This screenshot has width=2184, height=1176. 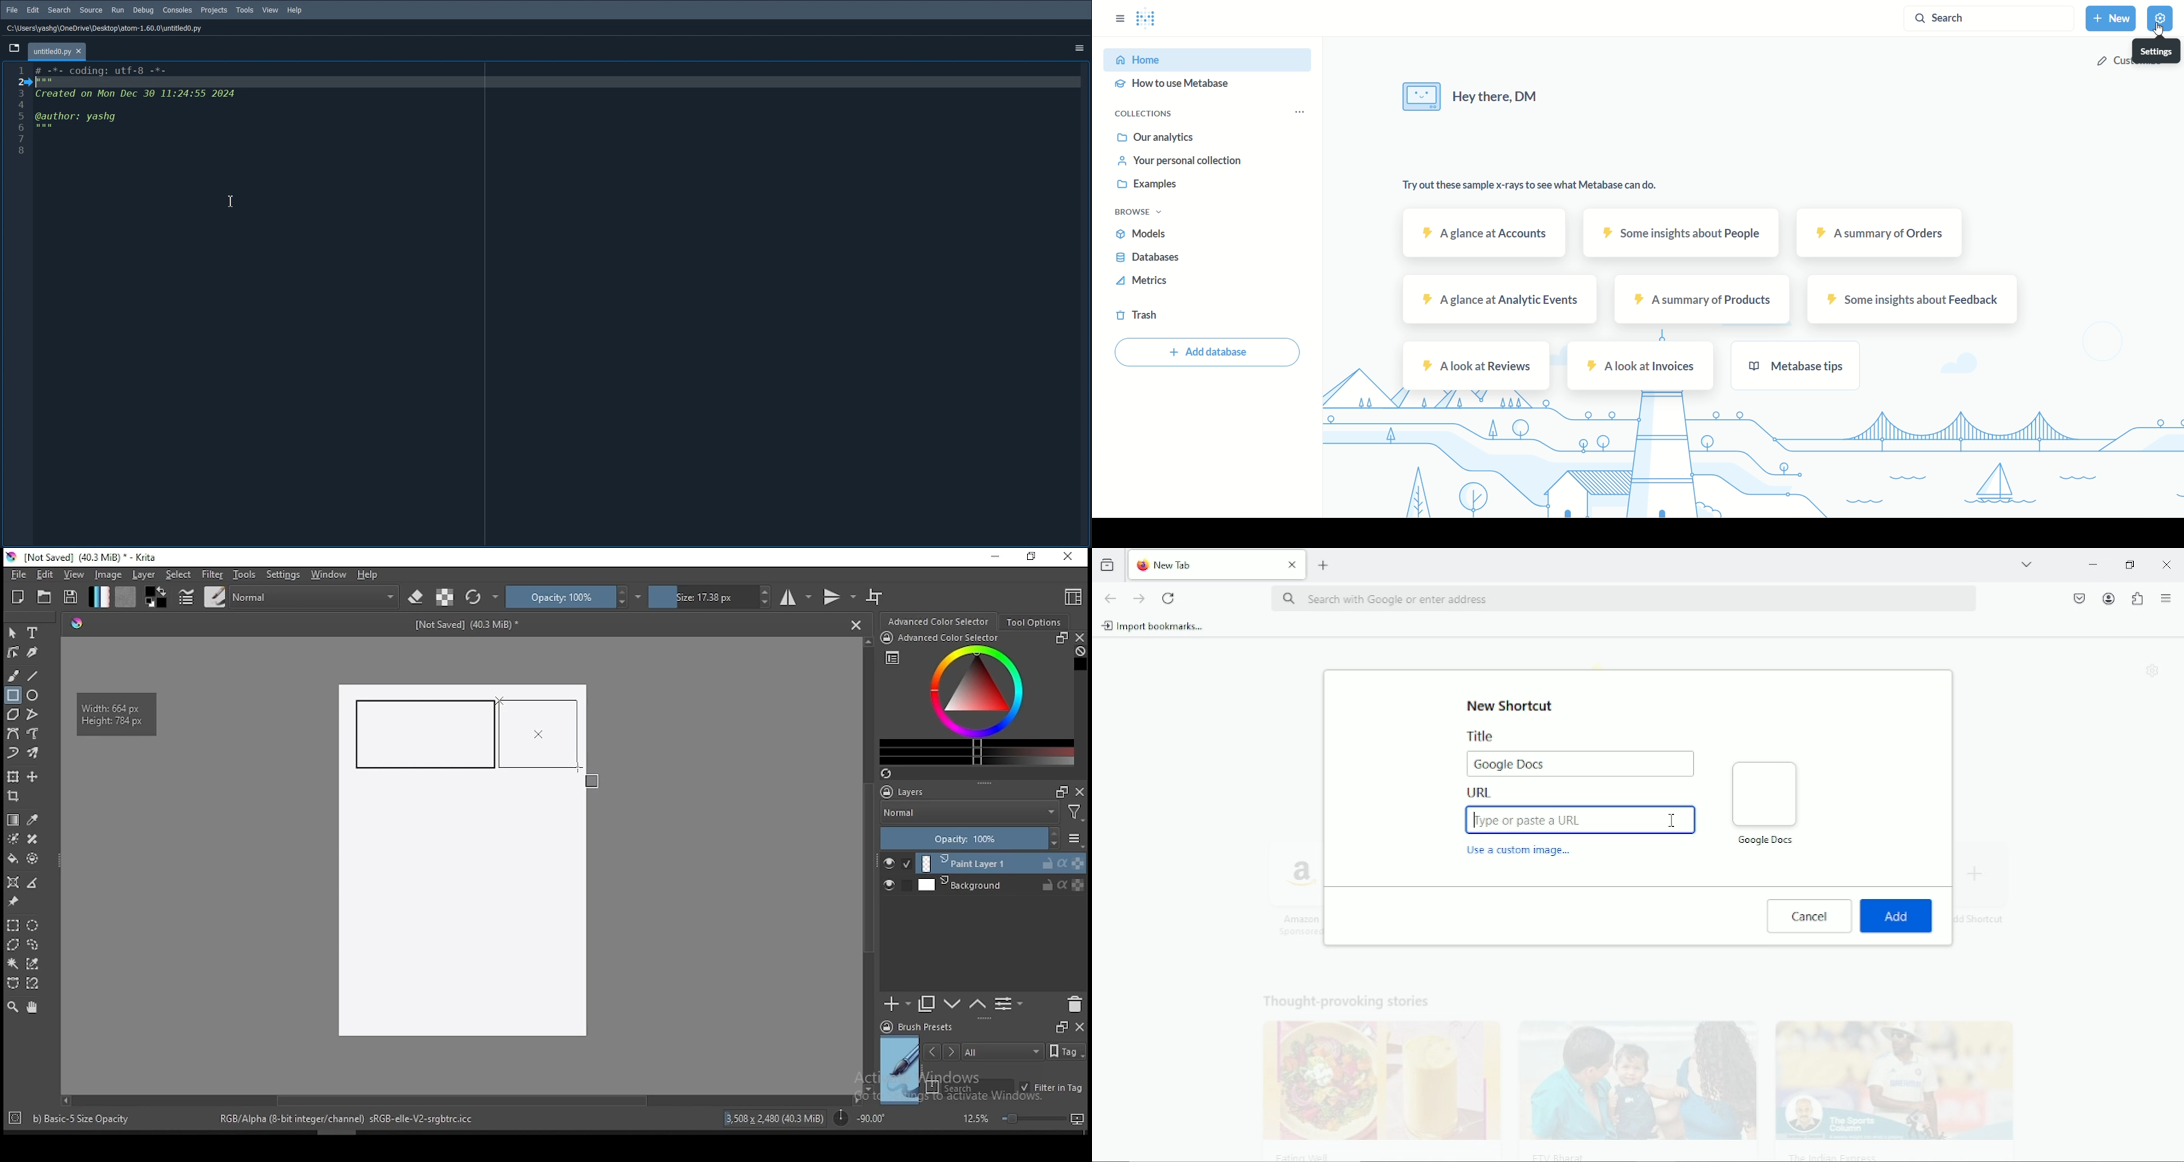 What do you see at coordinates (1075, 815) in the screenshot?
I see `Filter` at bounding box center [1075, 815].